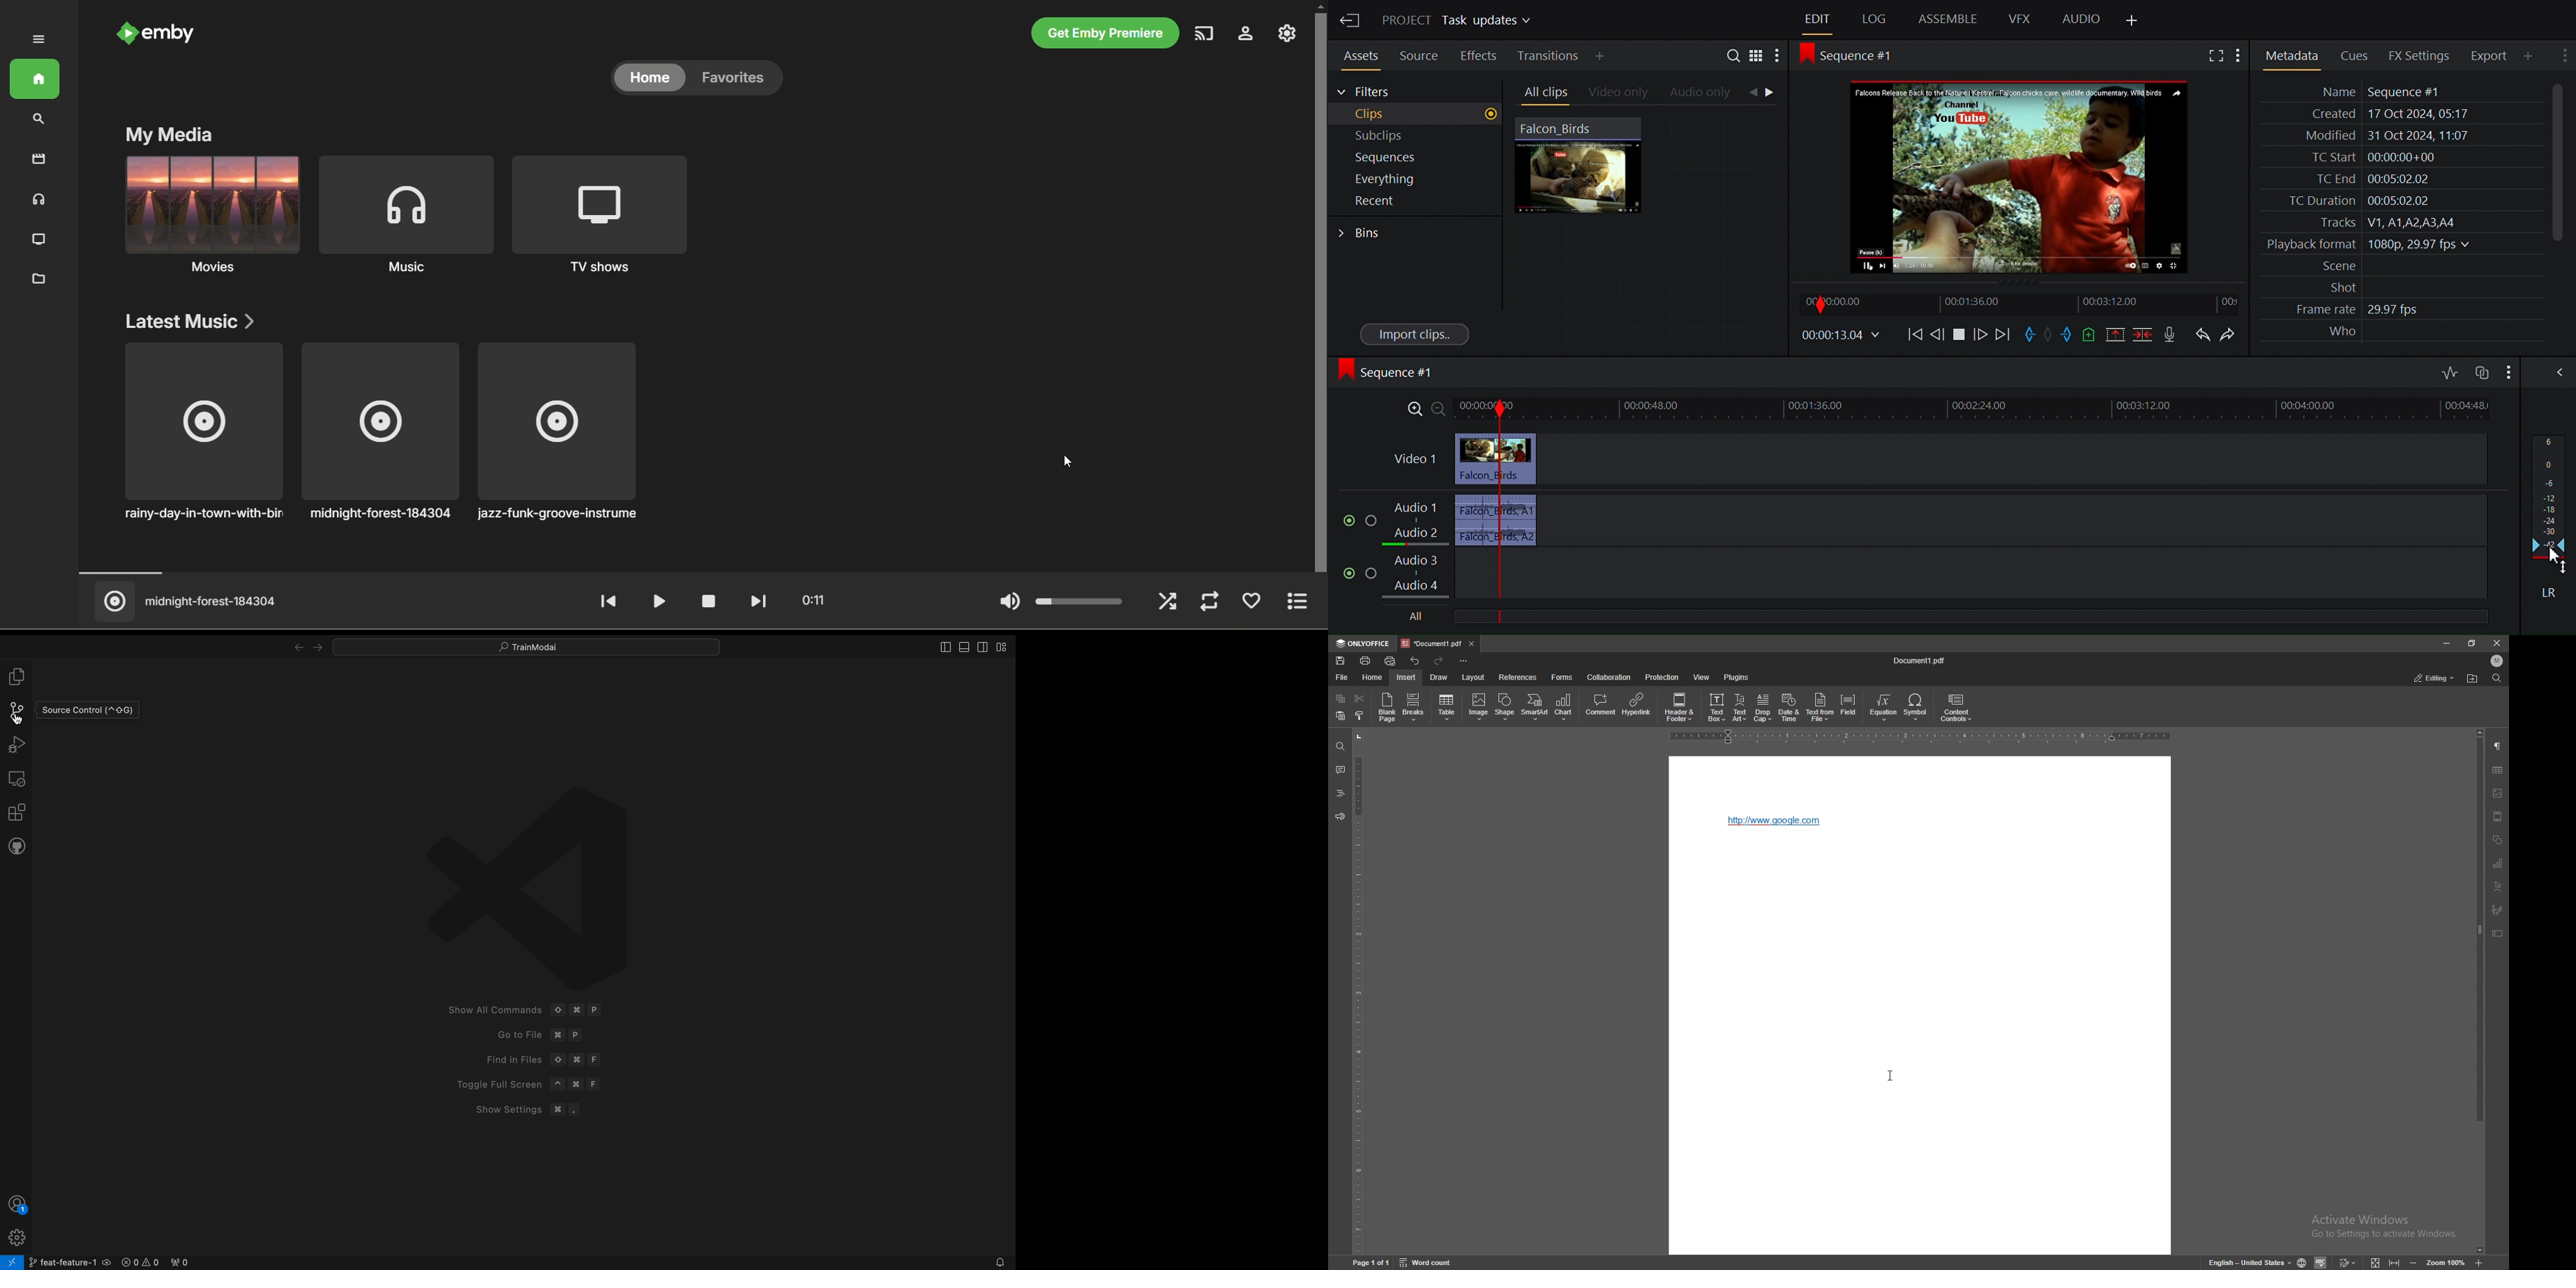  What do you see at coordinates (1339, 745) in the screenshot?
I see `find` at bounding box center [1339, 745].